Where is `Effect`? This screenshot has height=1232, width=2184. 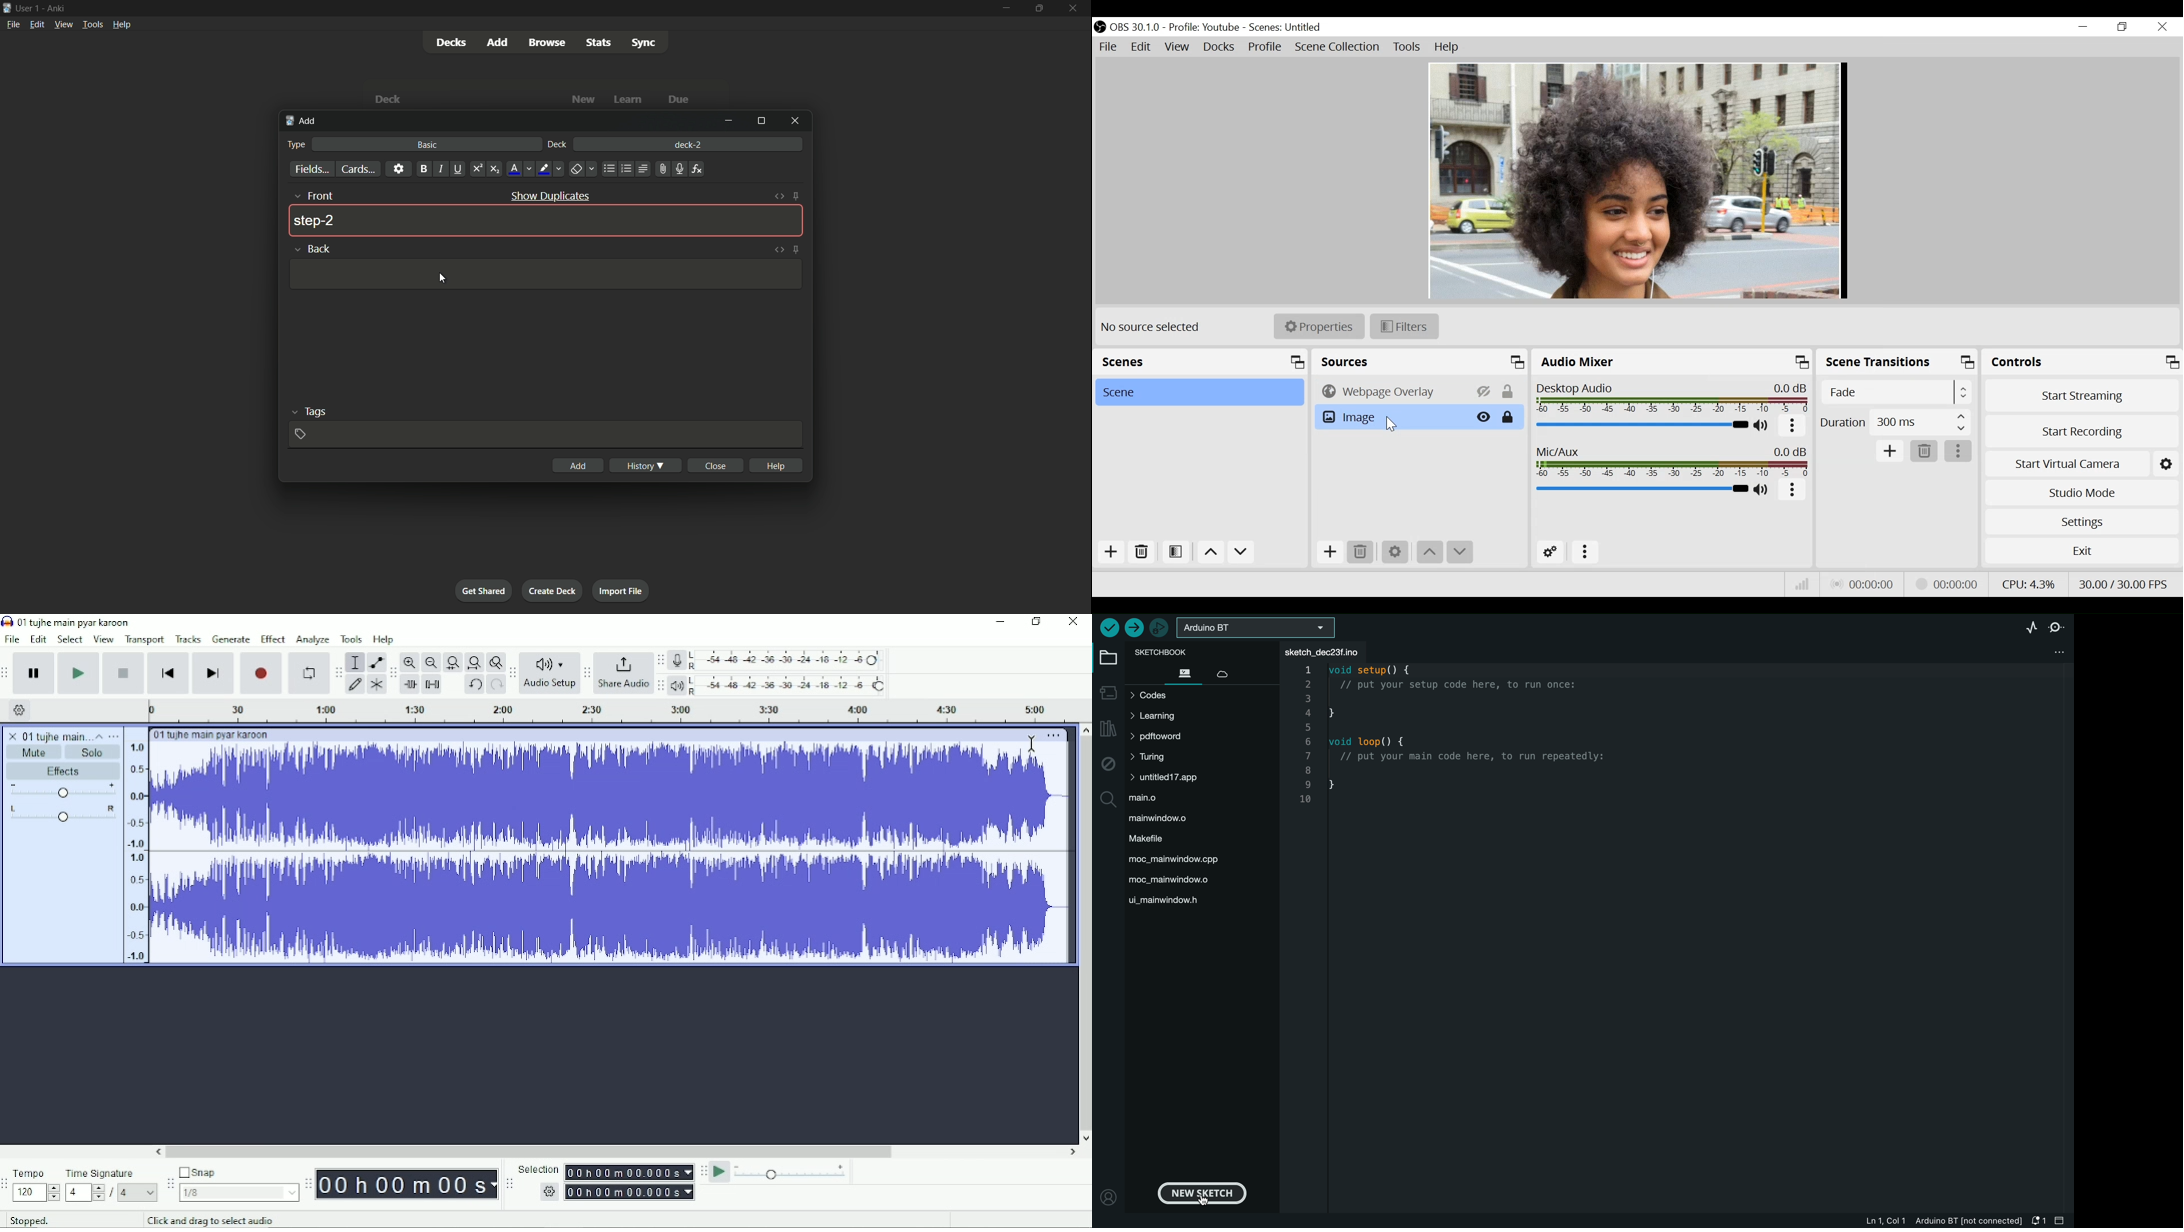 Effect is located at coordinates (274, 639).